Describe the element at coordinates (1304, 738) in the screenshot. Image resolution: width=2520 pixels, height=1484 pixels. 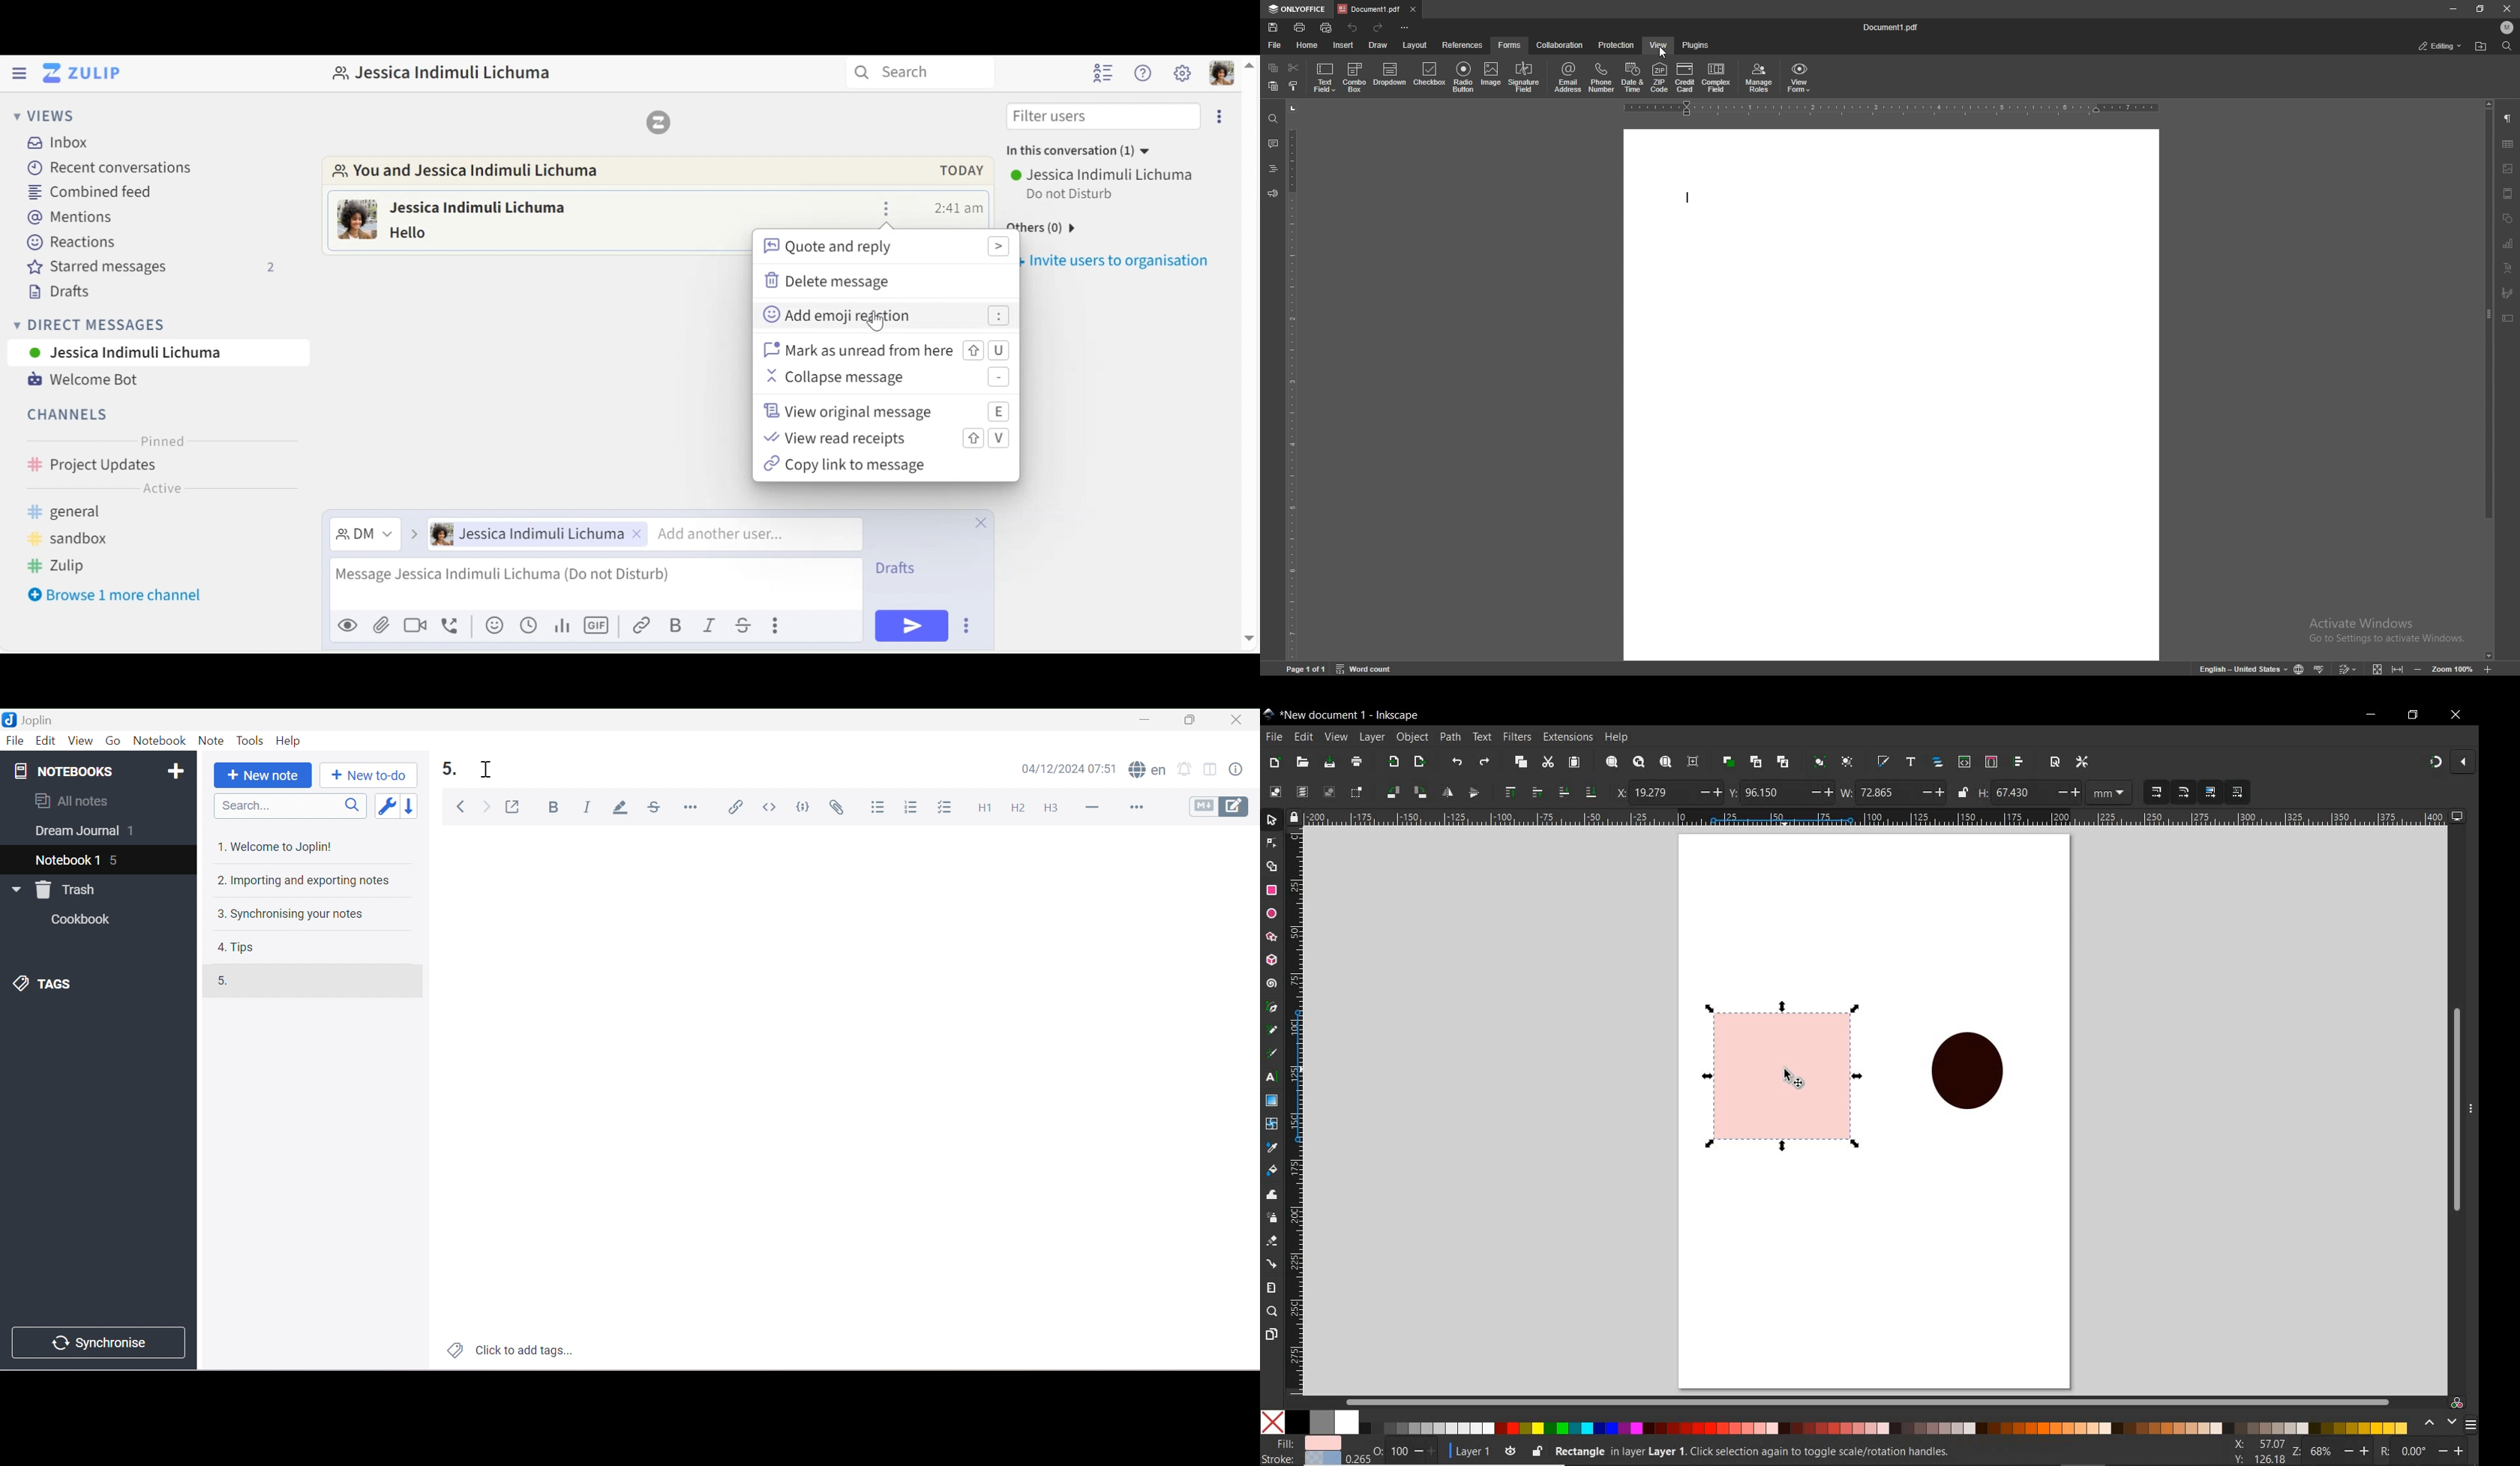
I see `edit` at that location.